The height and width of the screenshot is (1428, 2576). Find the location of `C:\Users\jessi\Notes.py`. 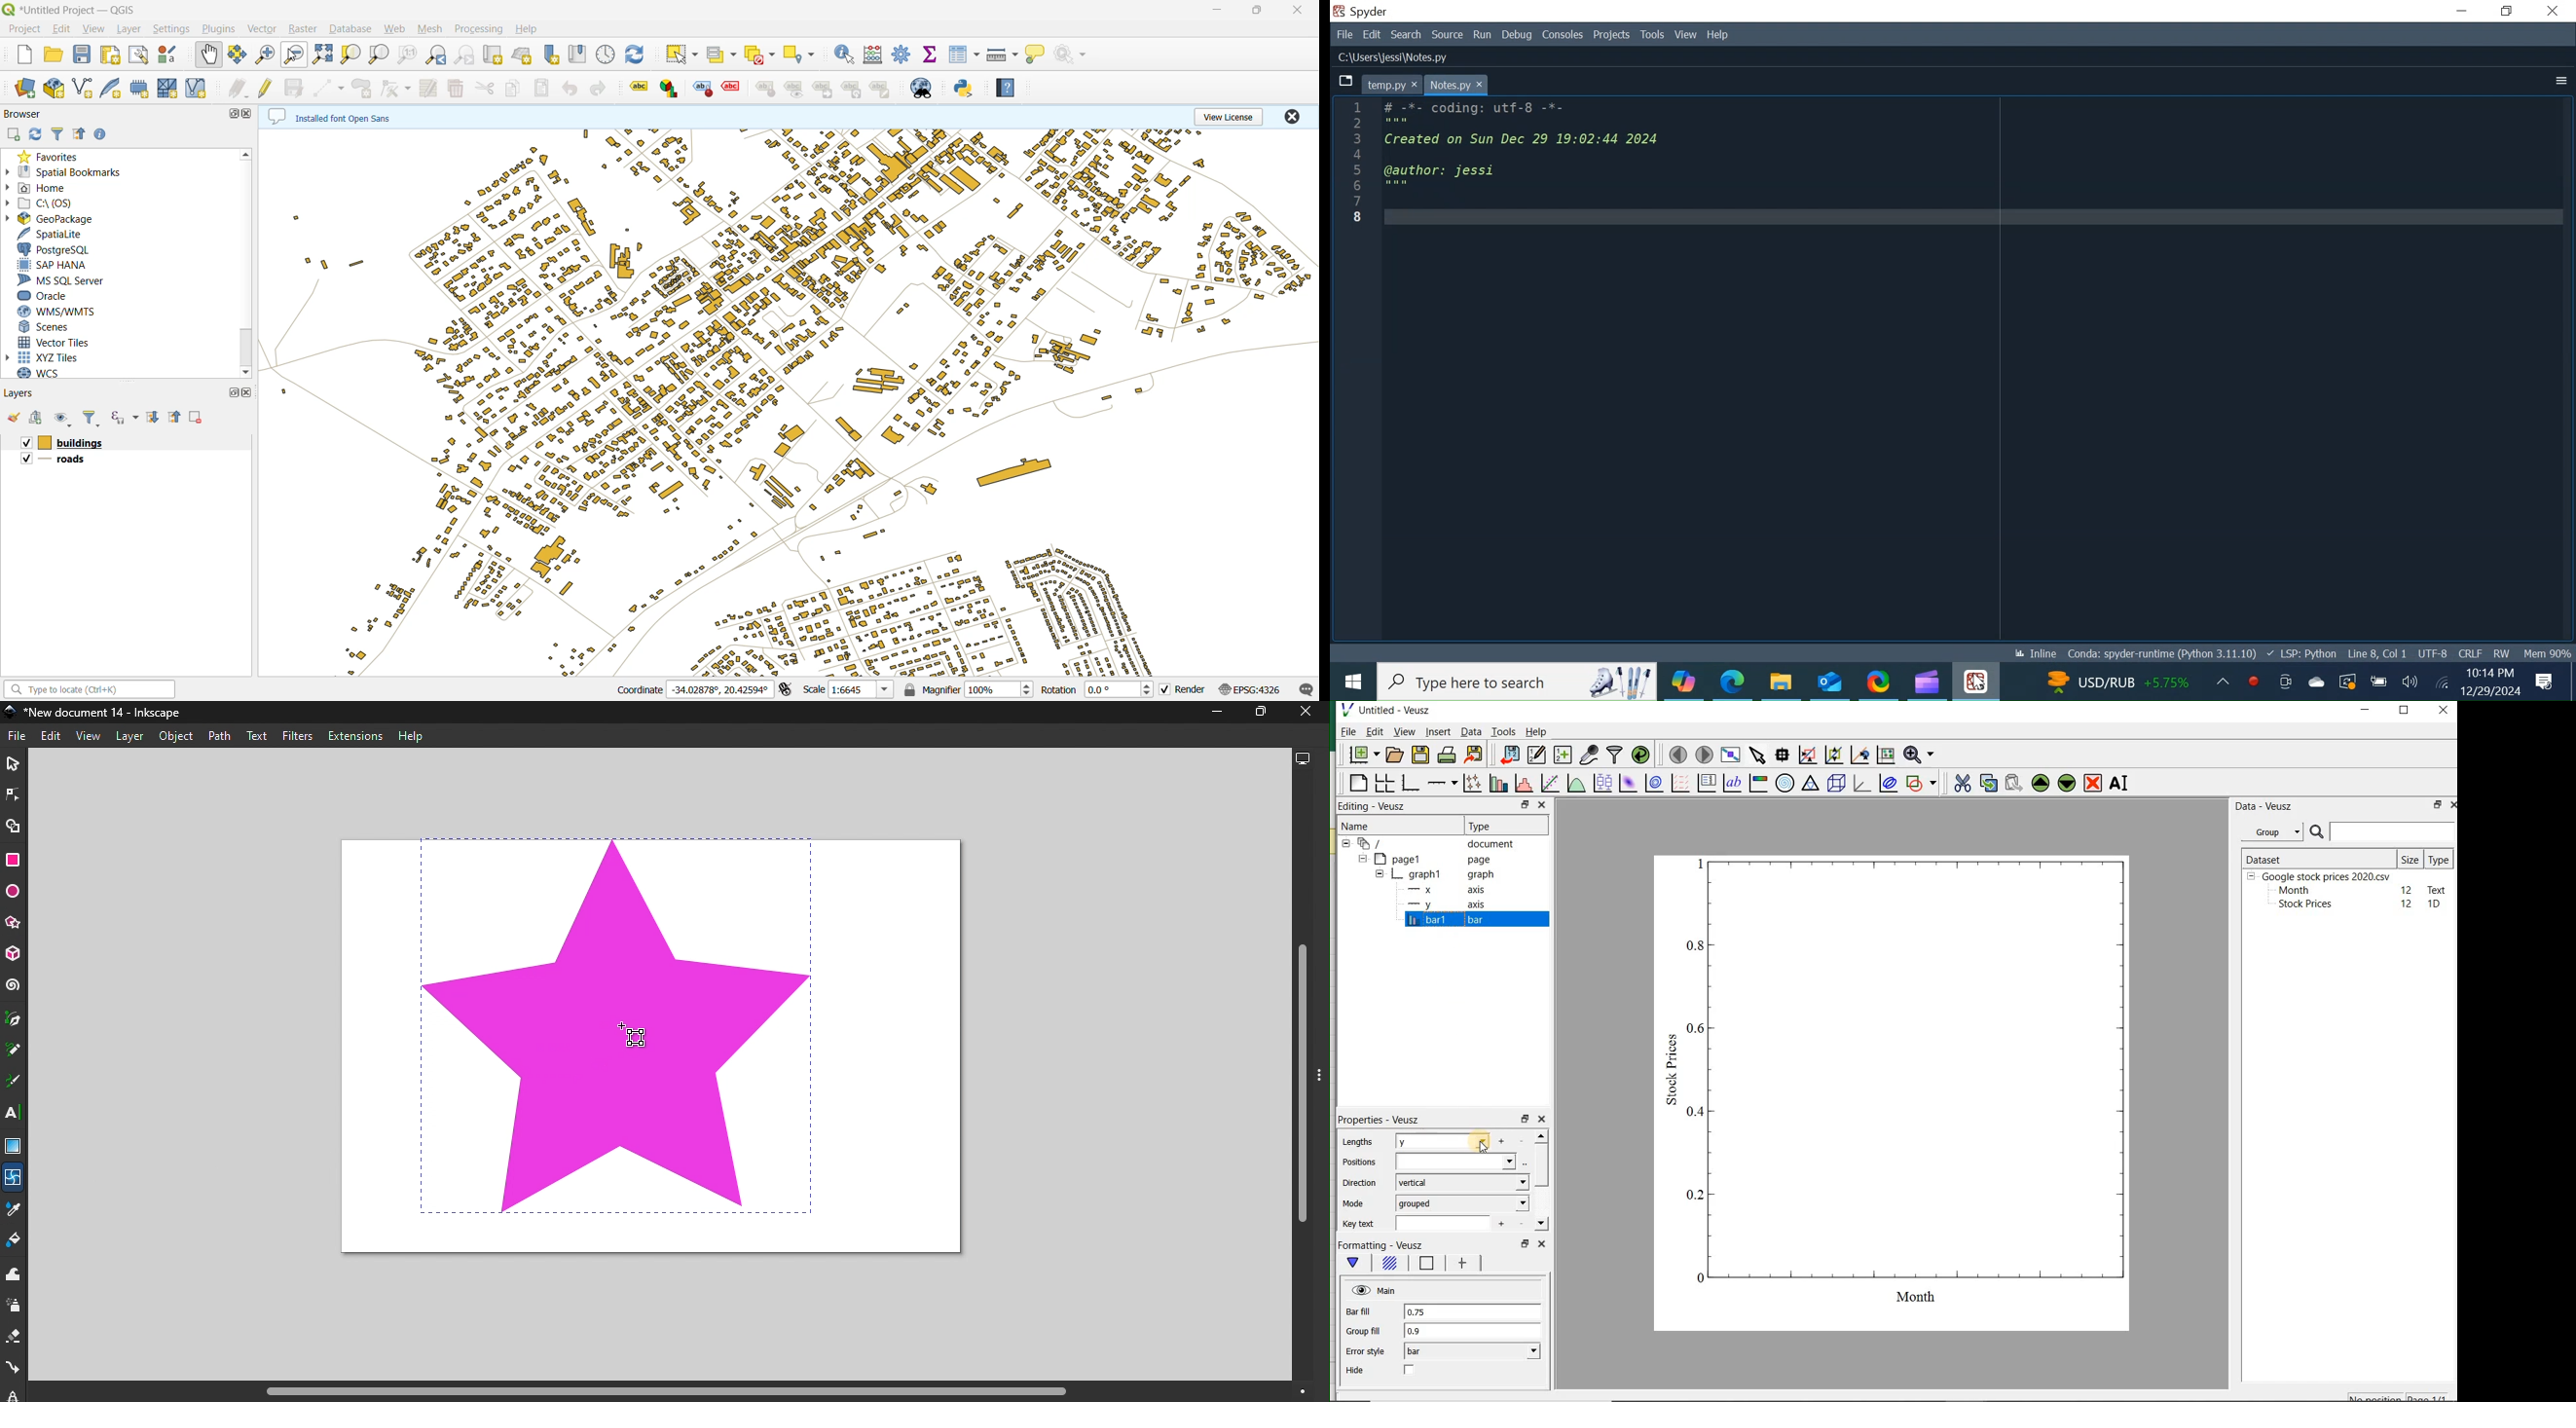

C:\Users\jessi\Notes.py is located at coordinates (1423, 60).